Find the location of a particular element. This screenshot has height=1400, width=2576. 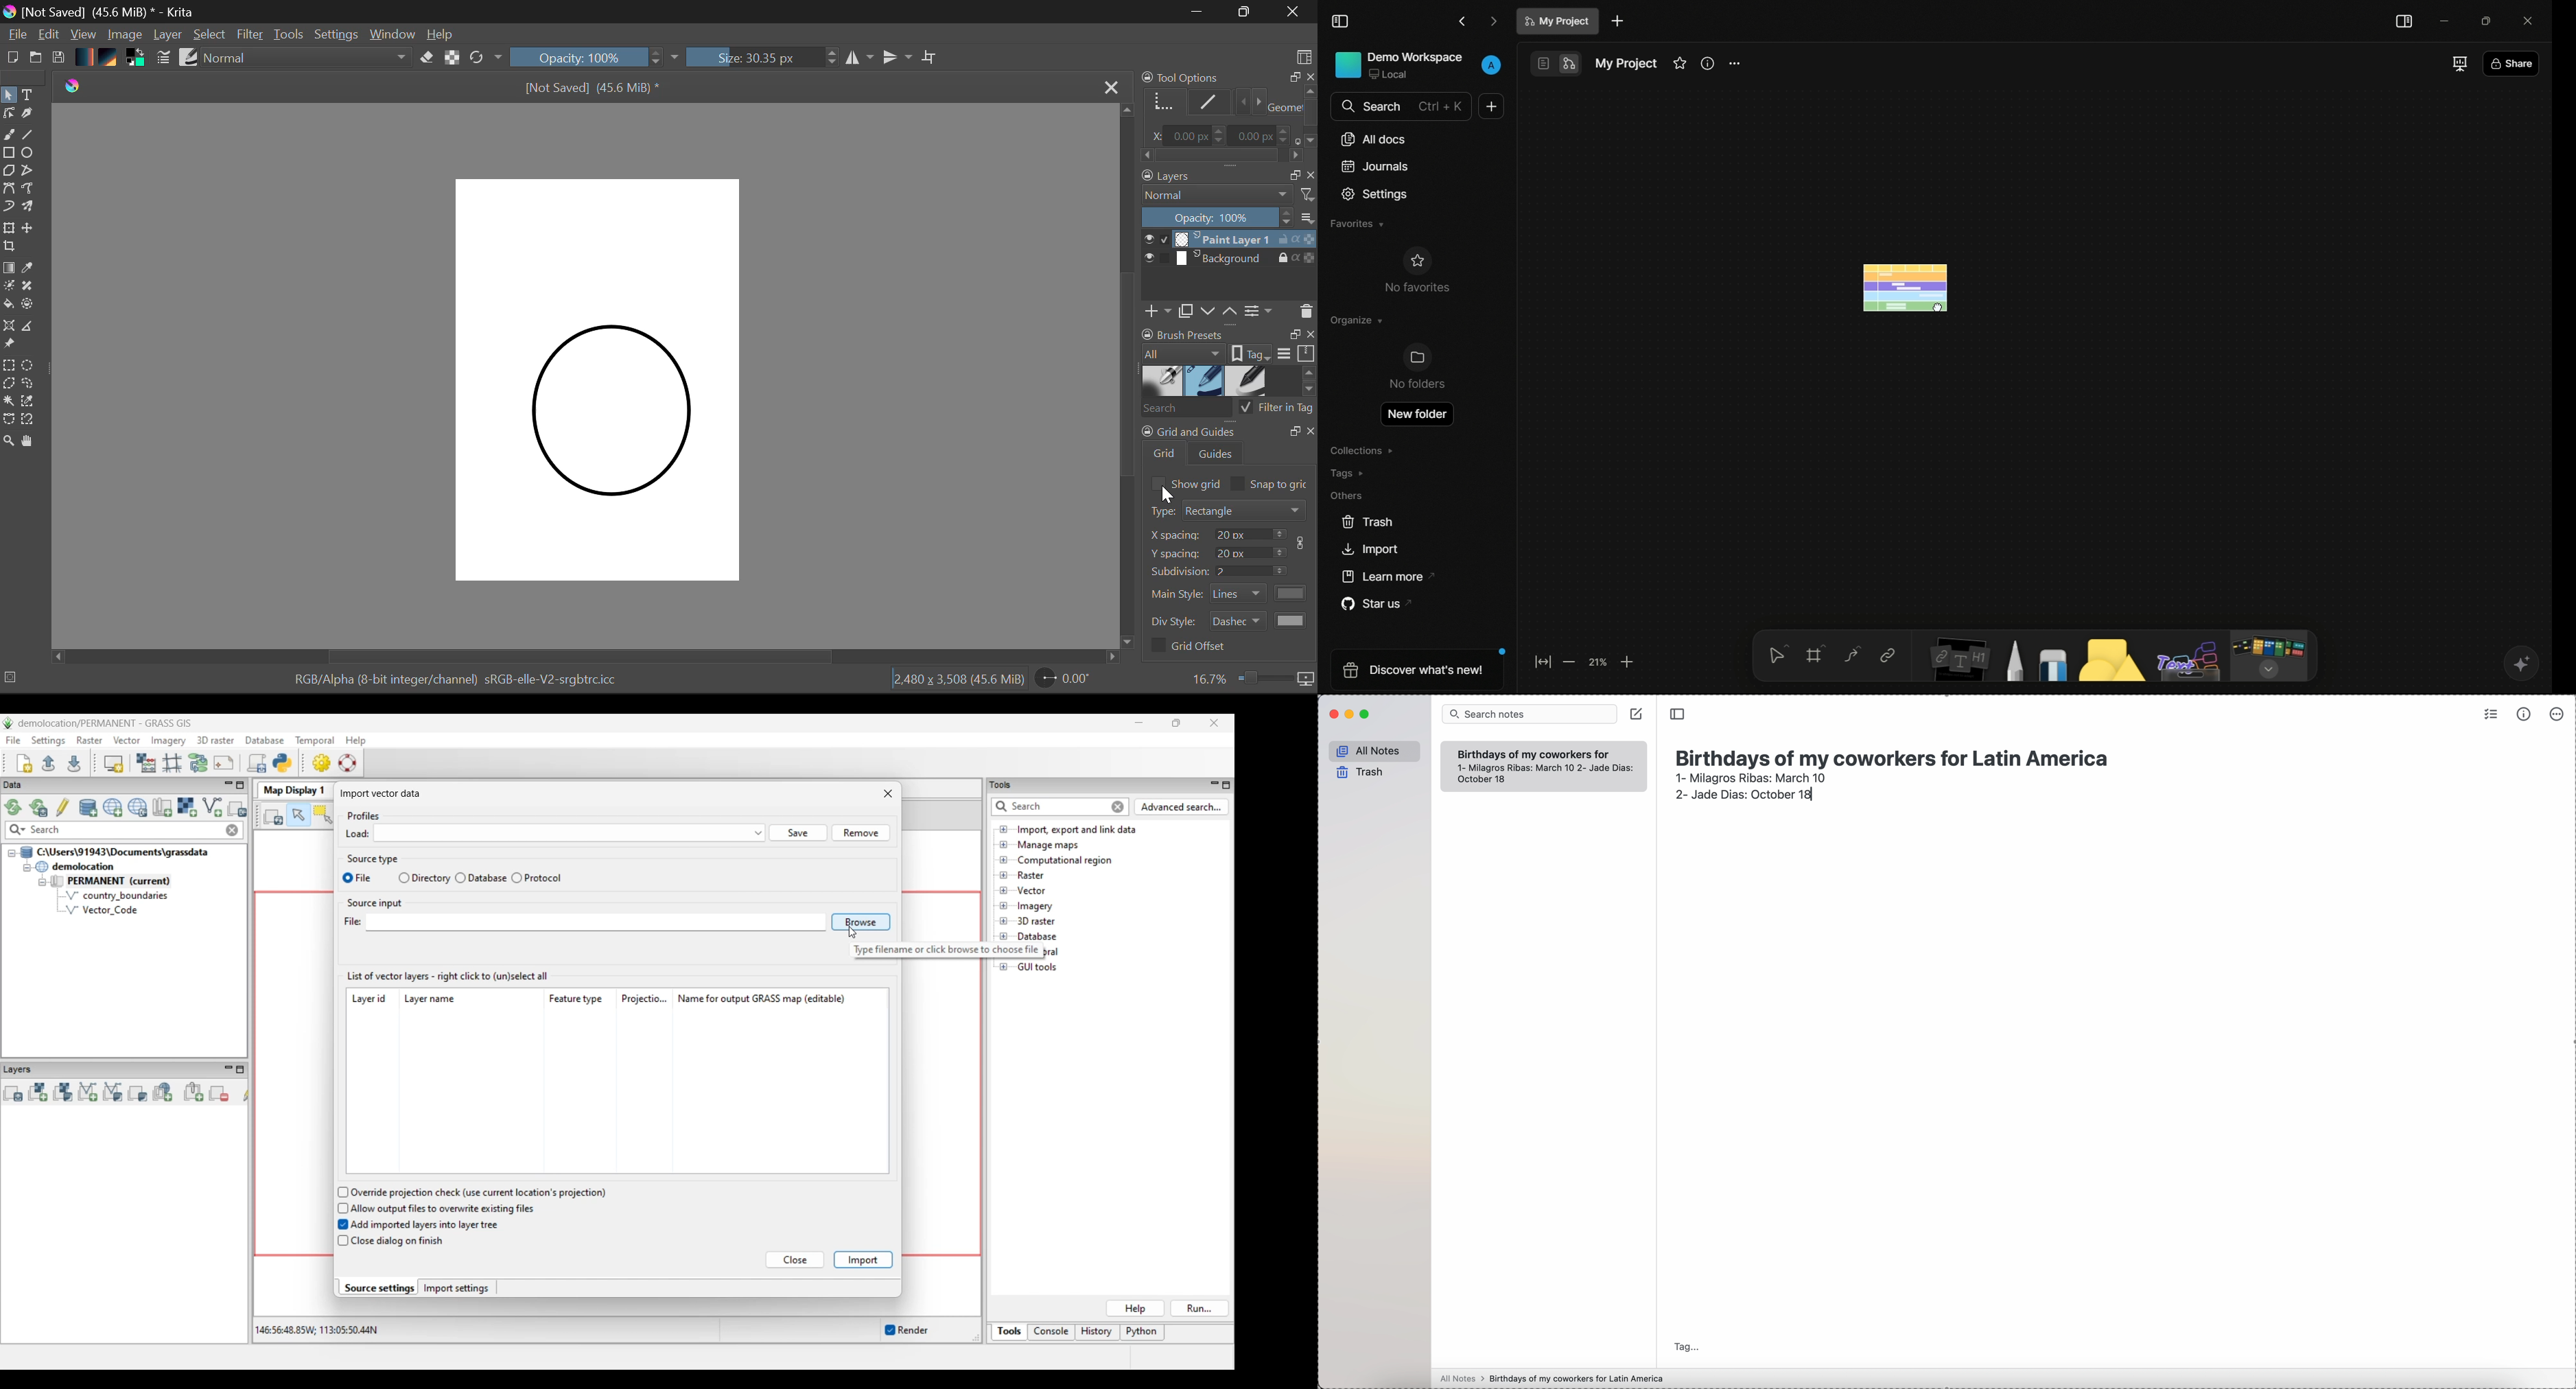

demo workspace is located at coordinates (1399, 66).